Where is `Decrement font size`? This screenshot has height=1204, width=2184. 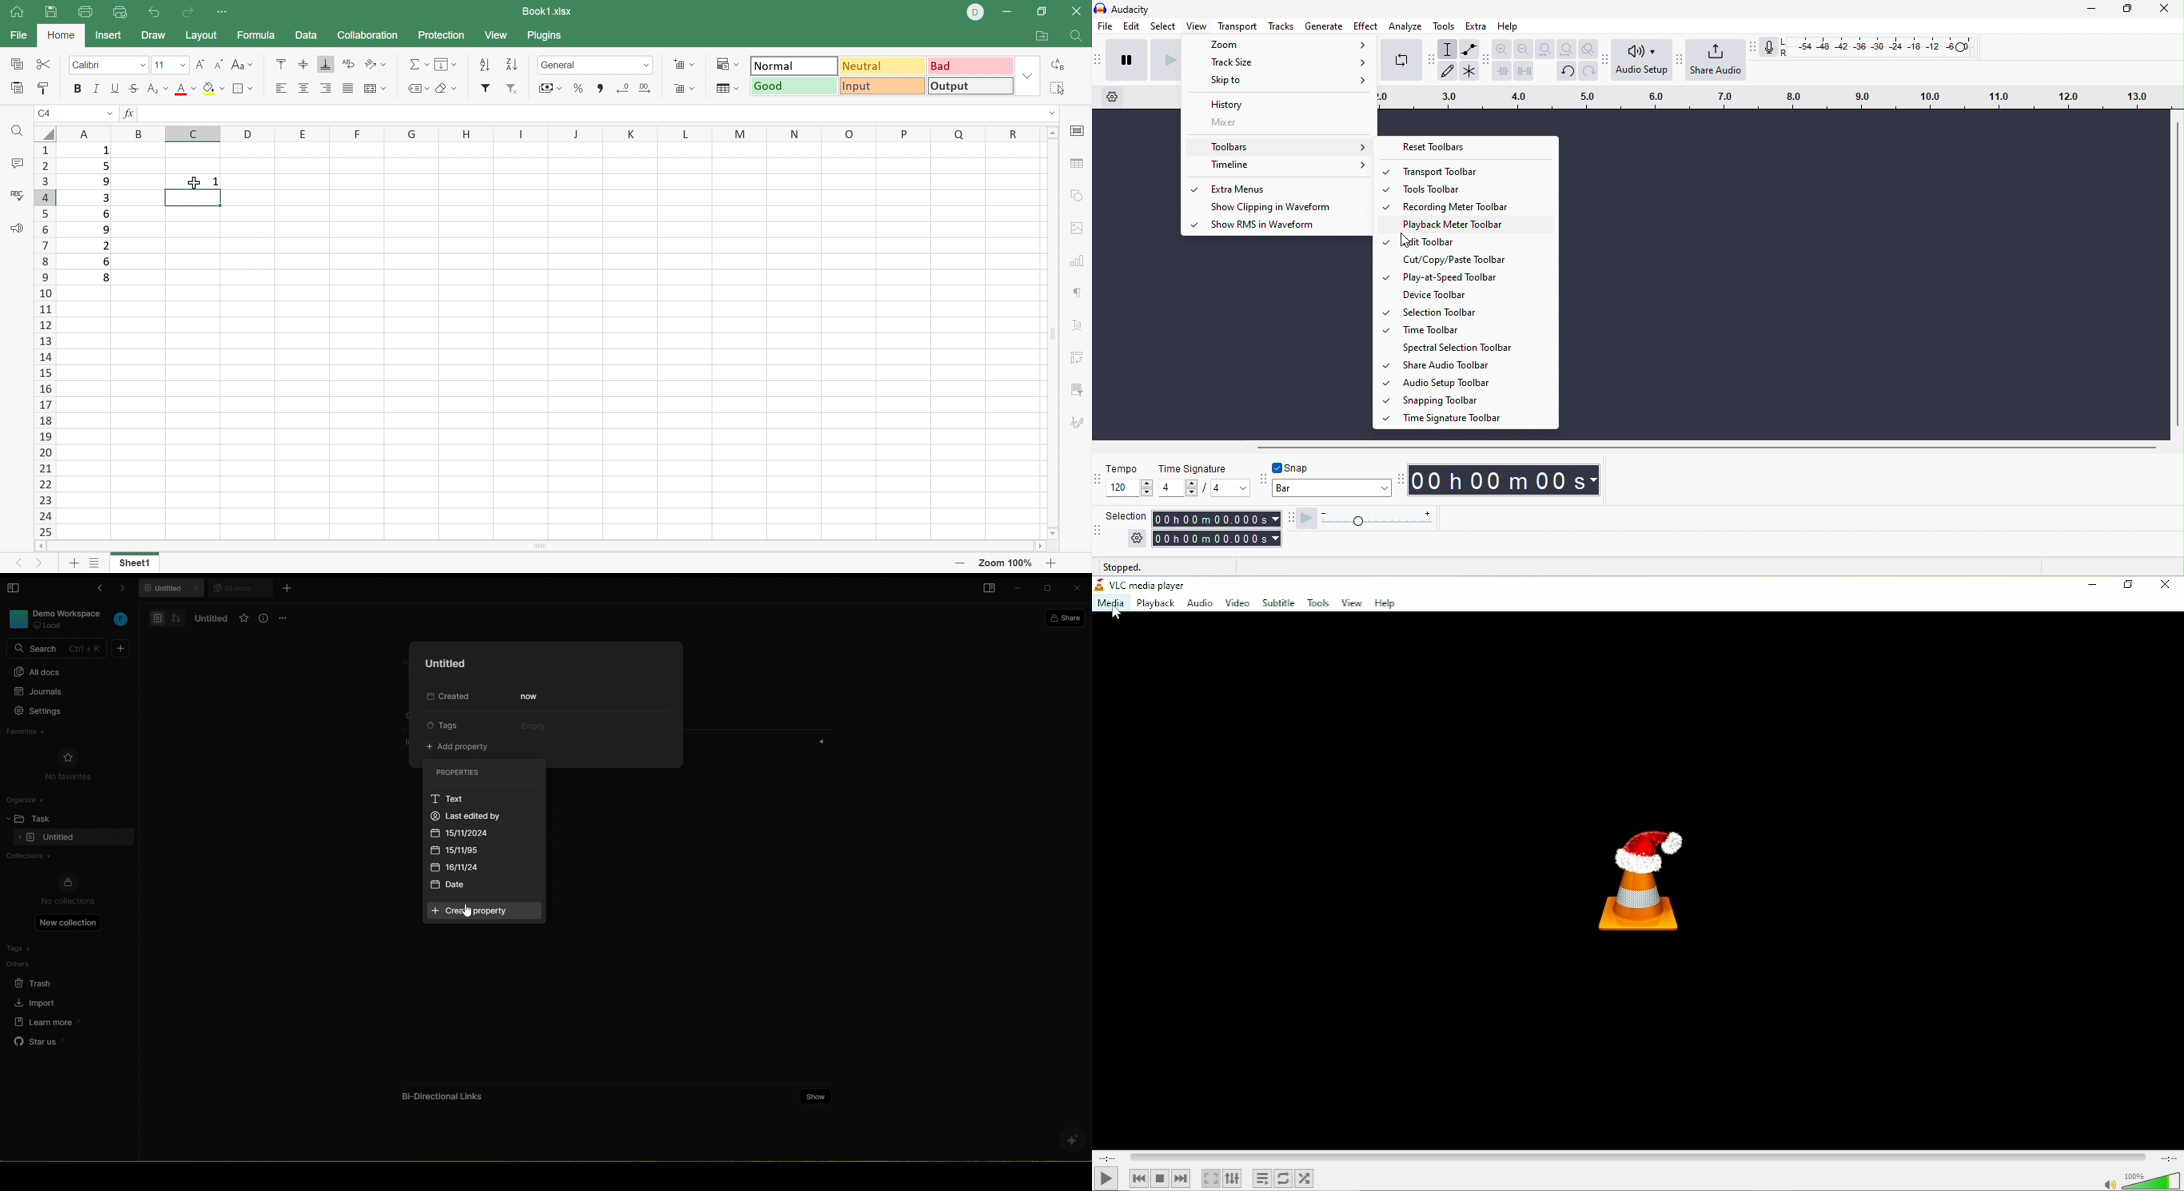
Decrement font size is located at coordinates (219, 65).